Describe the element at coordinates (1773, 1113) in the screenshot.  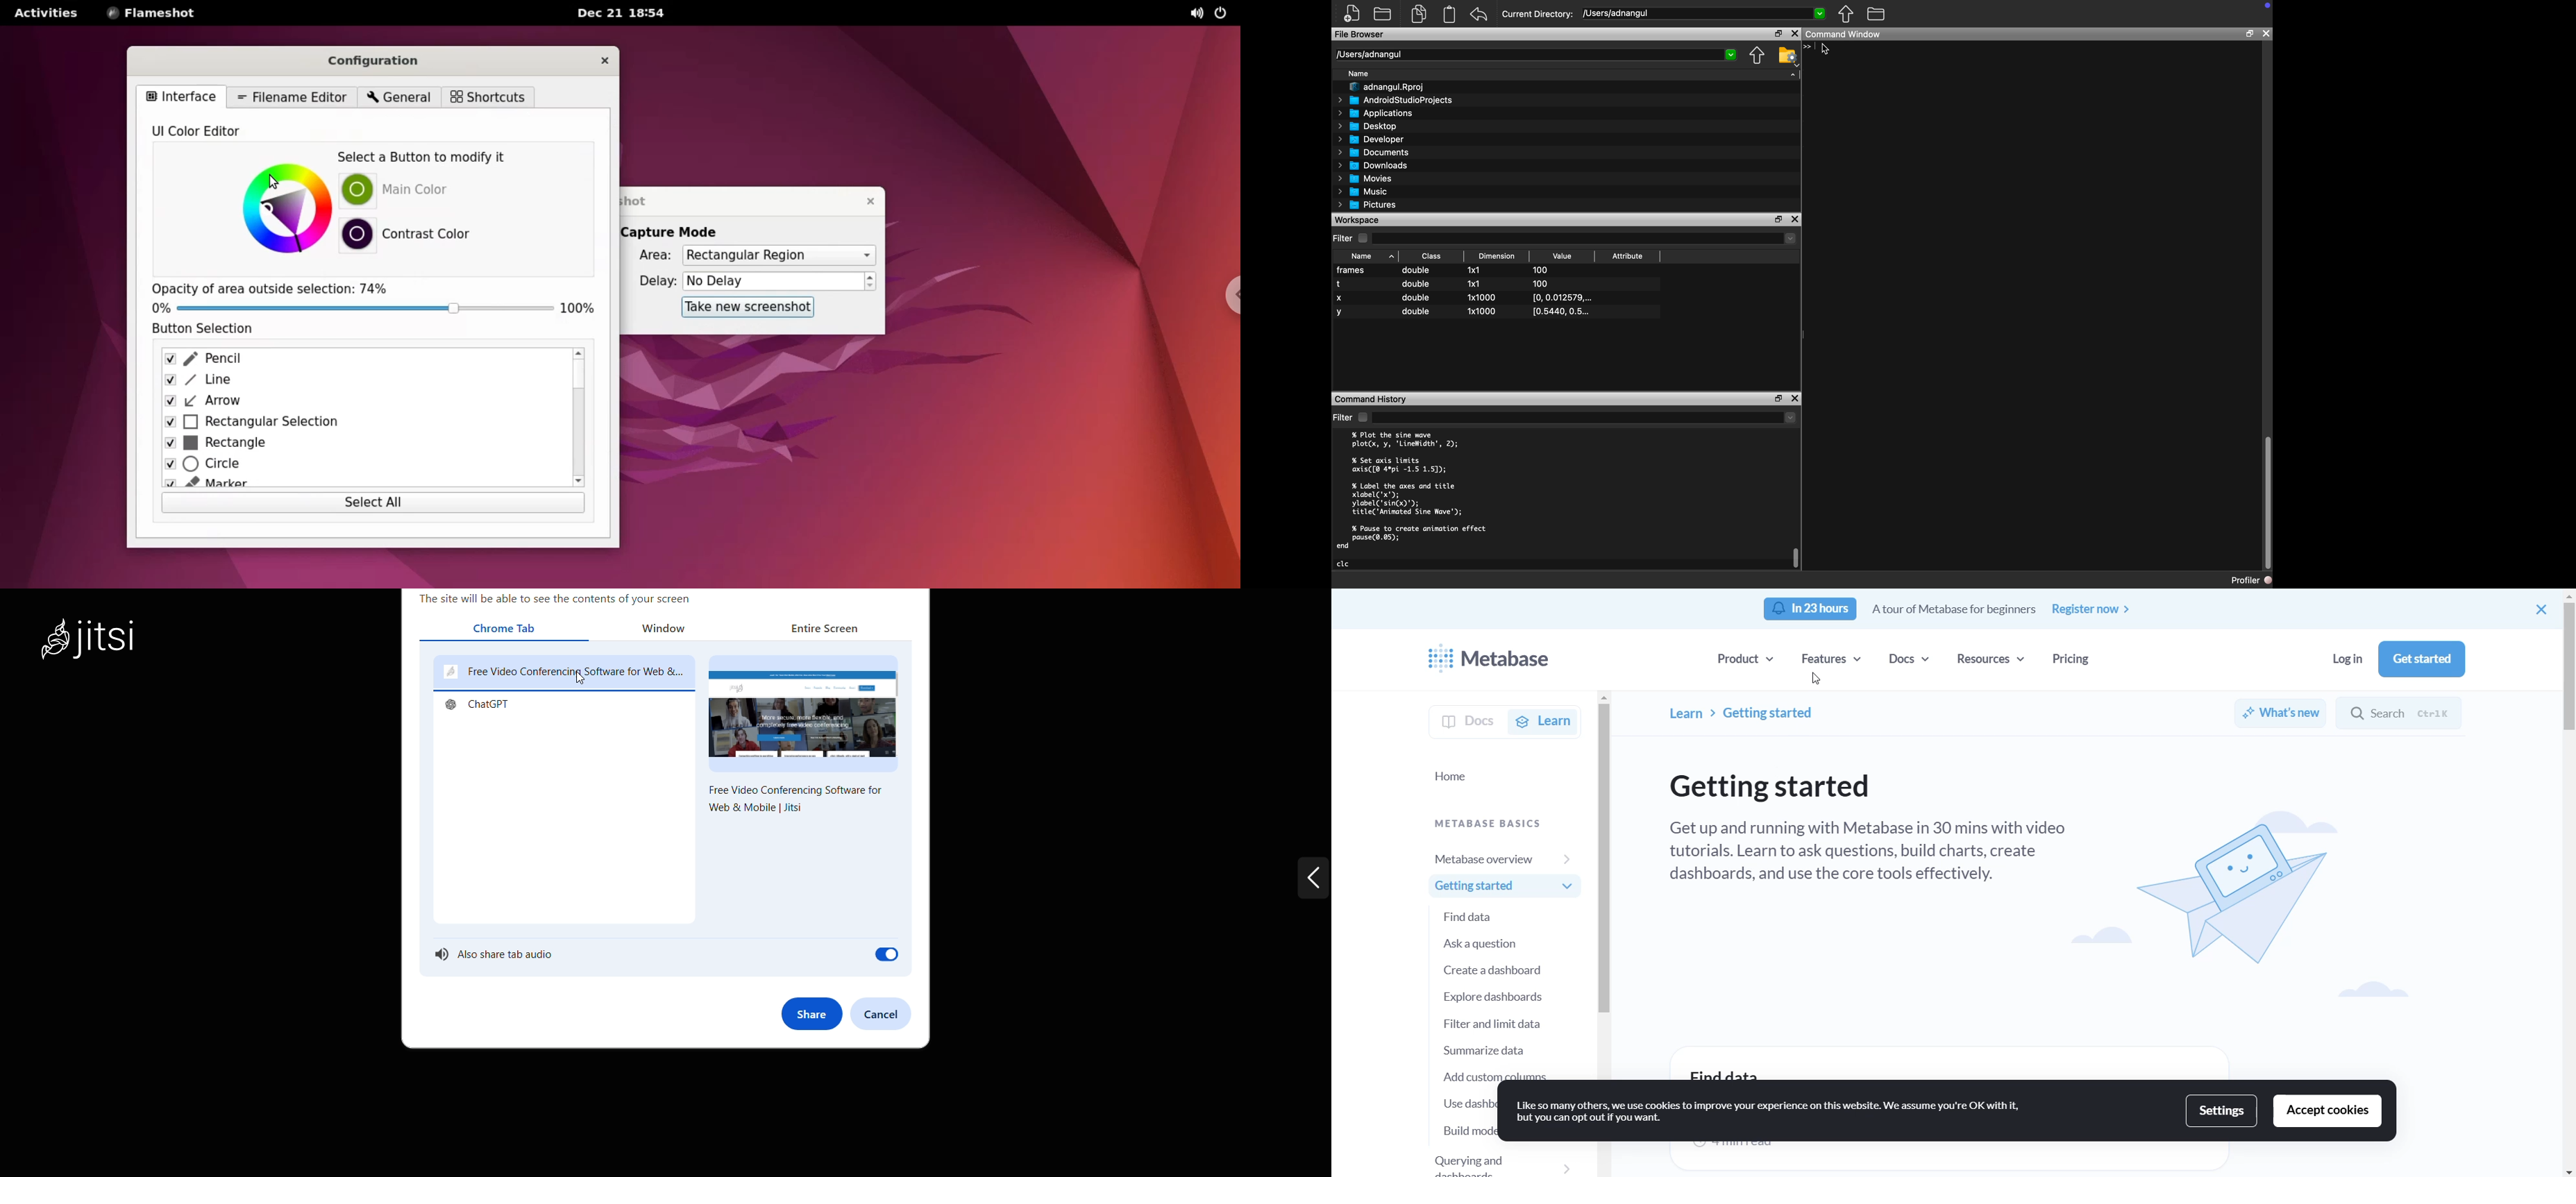
I see `text` at that location.